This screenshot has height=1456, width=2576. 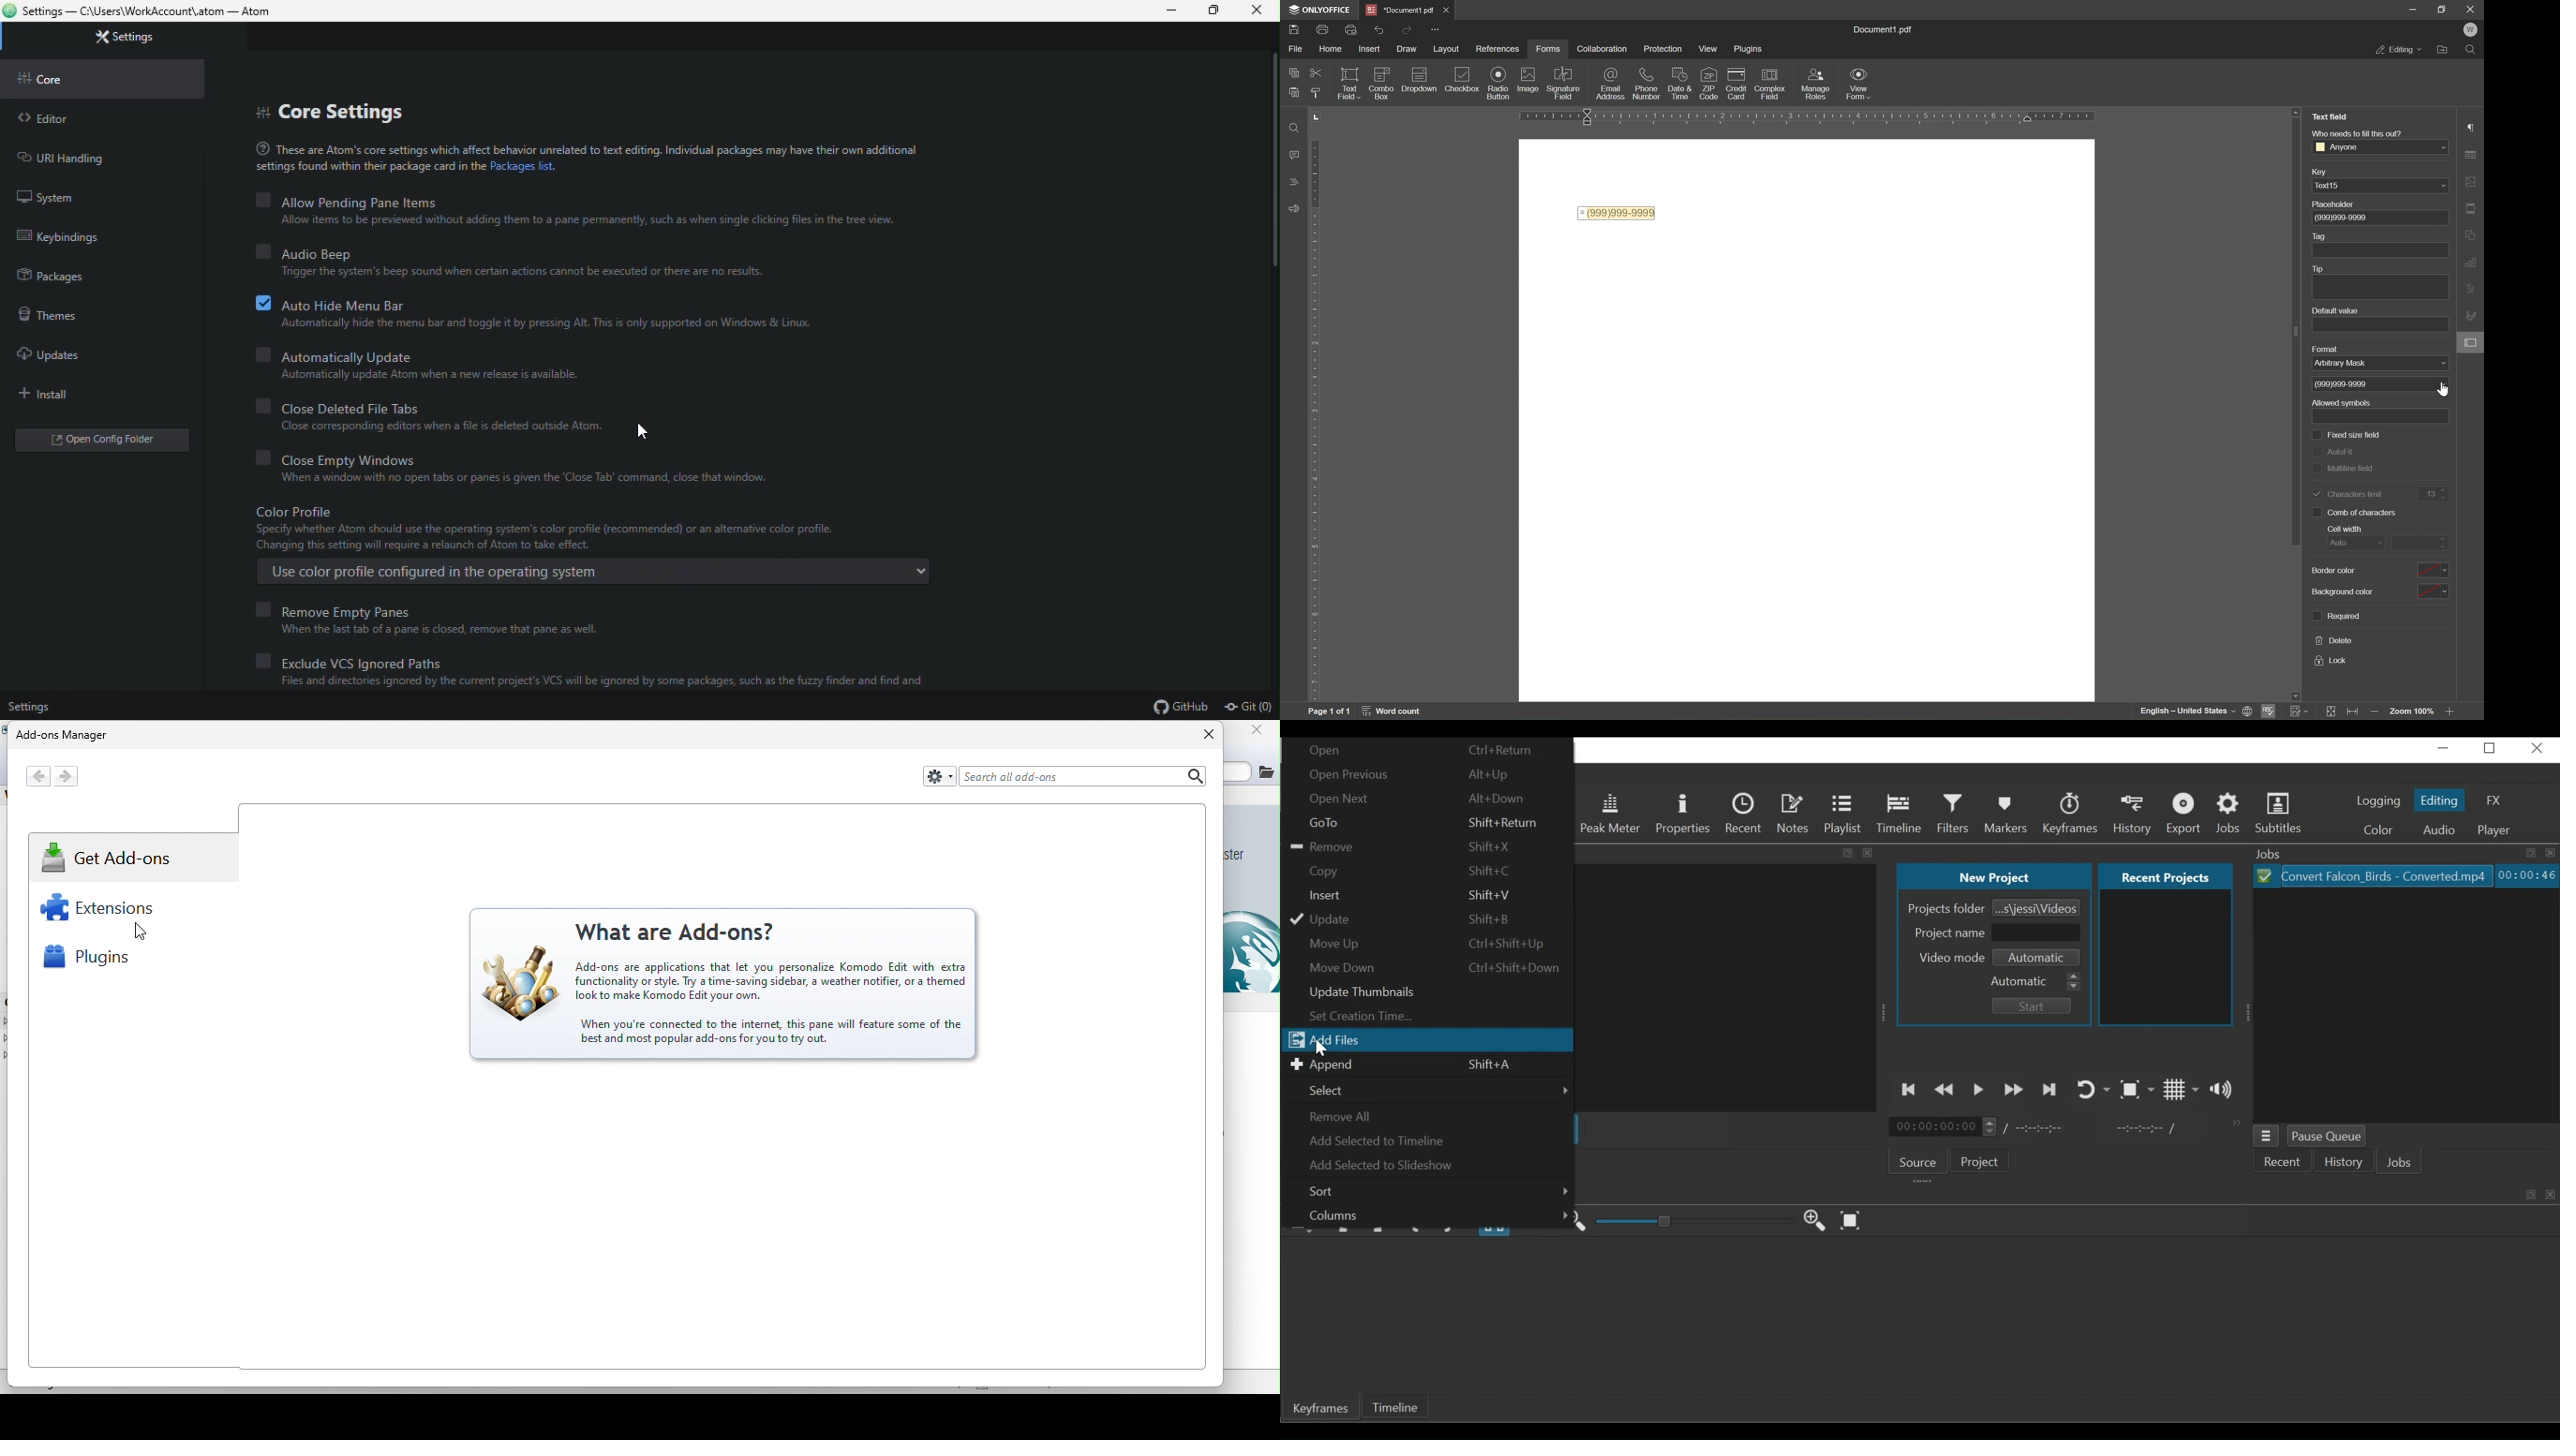 What do you see at coordinates (2035, 1007) in the screenshot?
I see `Start` at bounding box center [2035, 1007].